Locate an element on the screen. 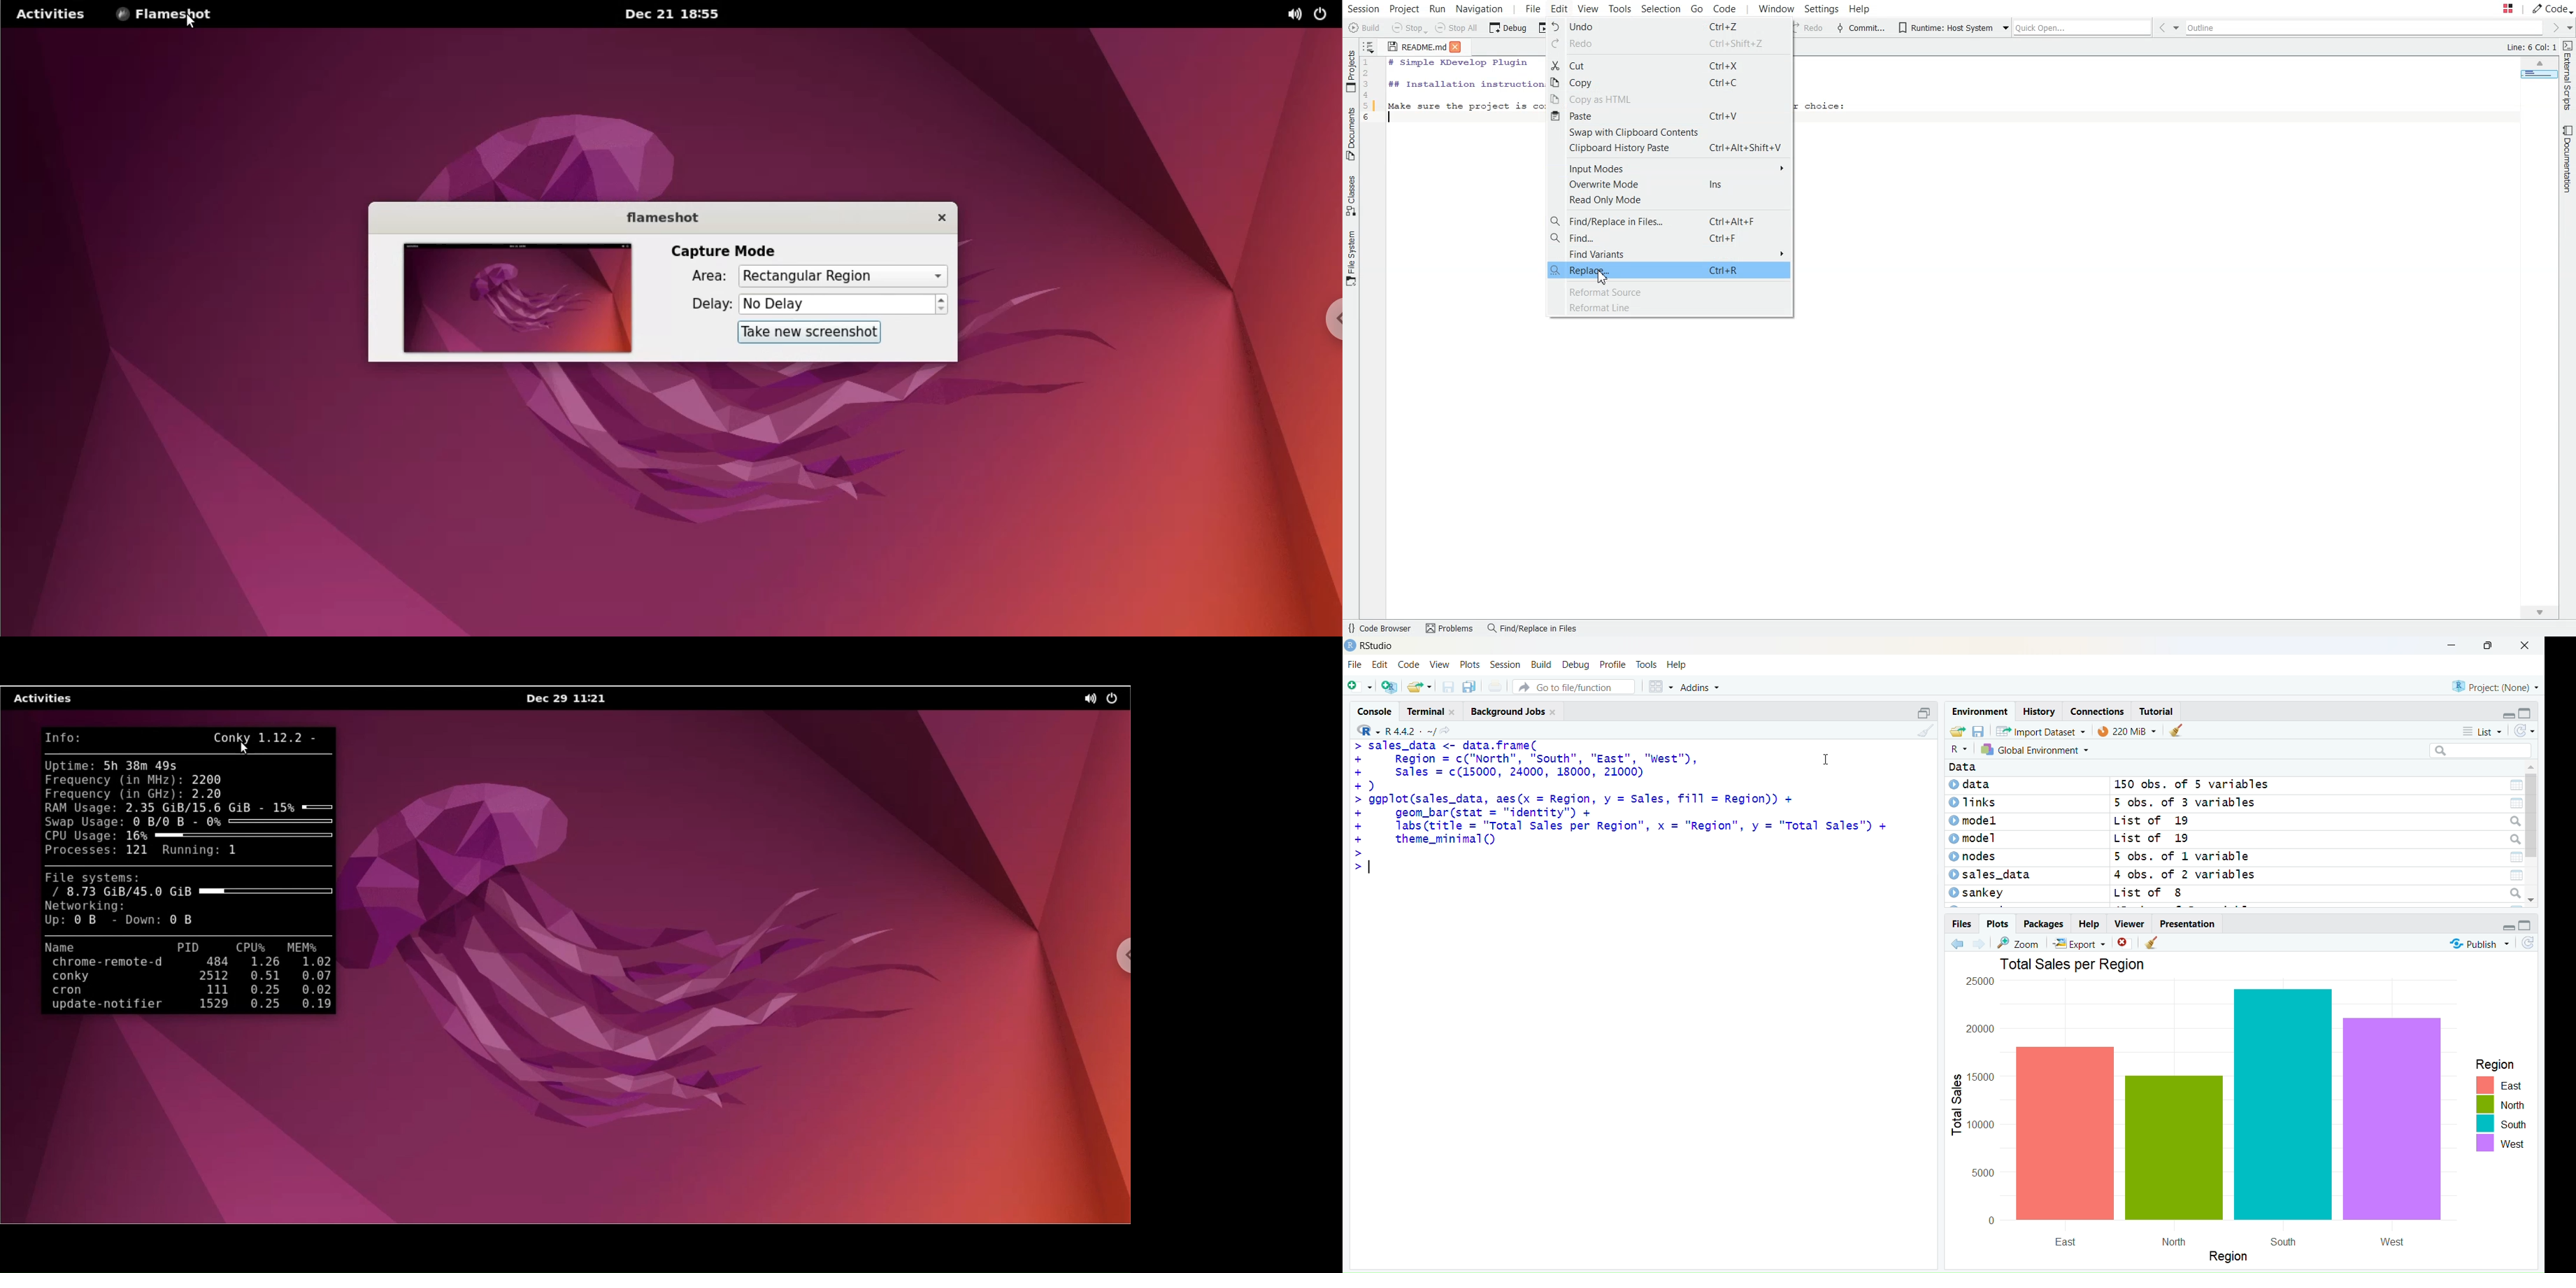 This screenshot has height=1288, width=2576. Project: (None) is located at coordinates (2496, 685).